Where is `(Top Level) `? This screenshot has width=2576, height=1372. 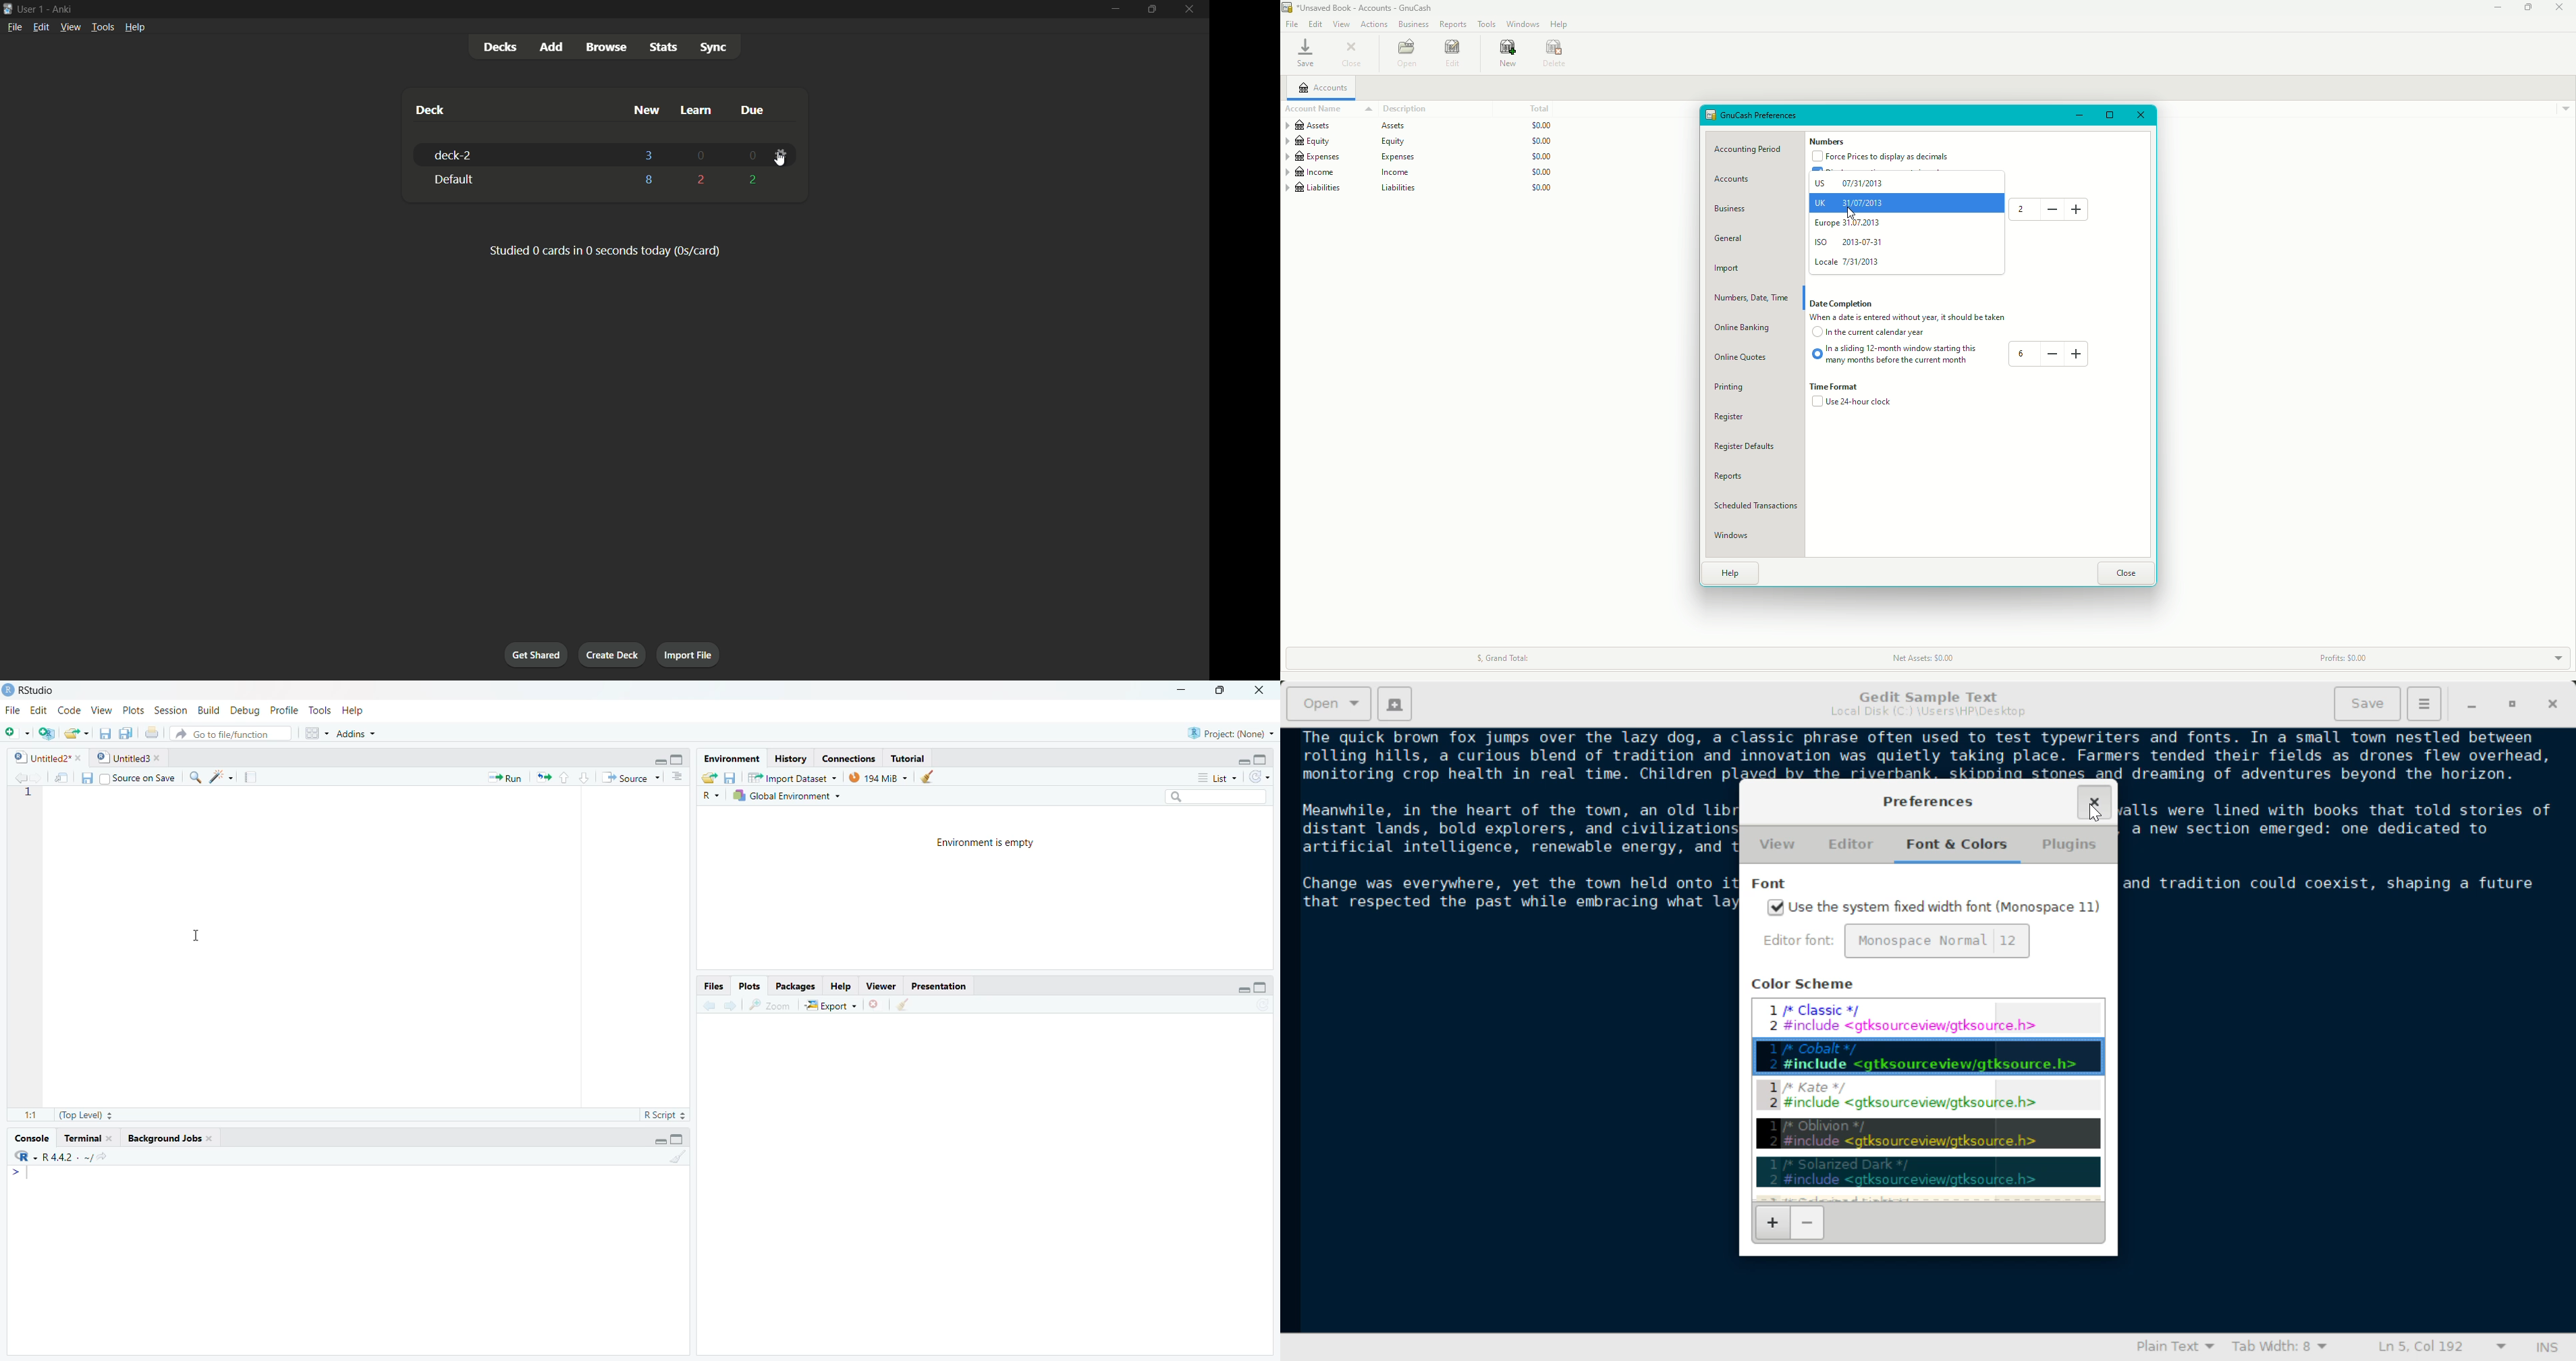
(Top Level)  is located at coordinates (87, 1115).